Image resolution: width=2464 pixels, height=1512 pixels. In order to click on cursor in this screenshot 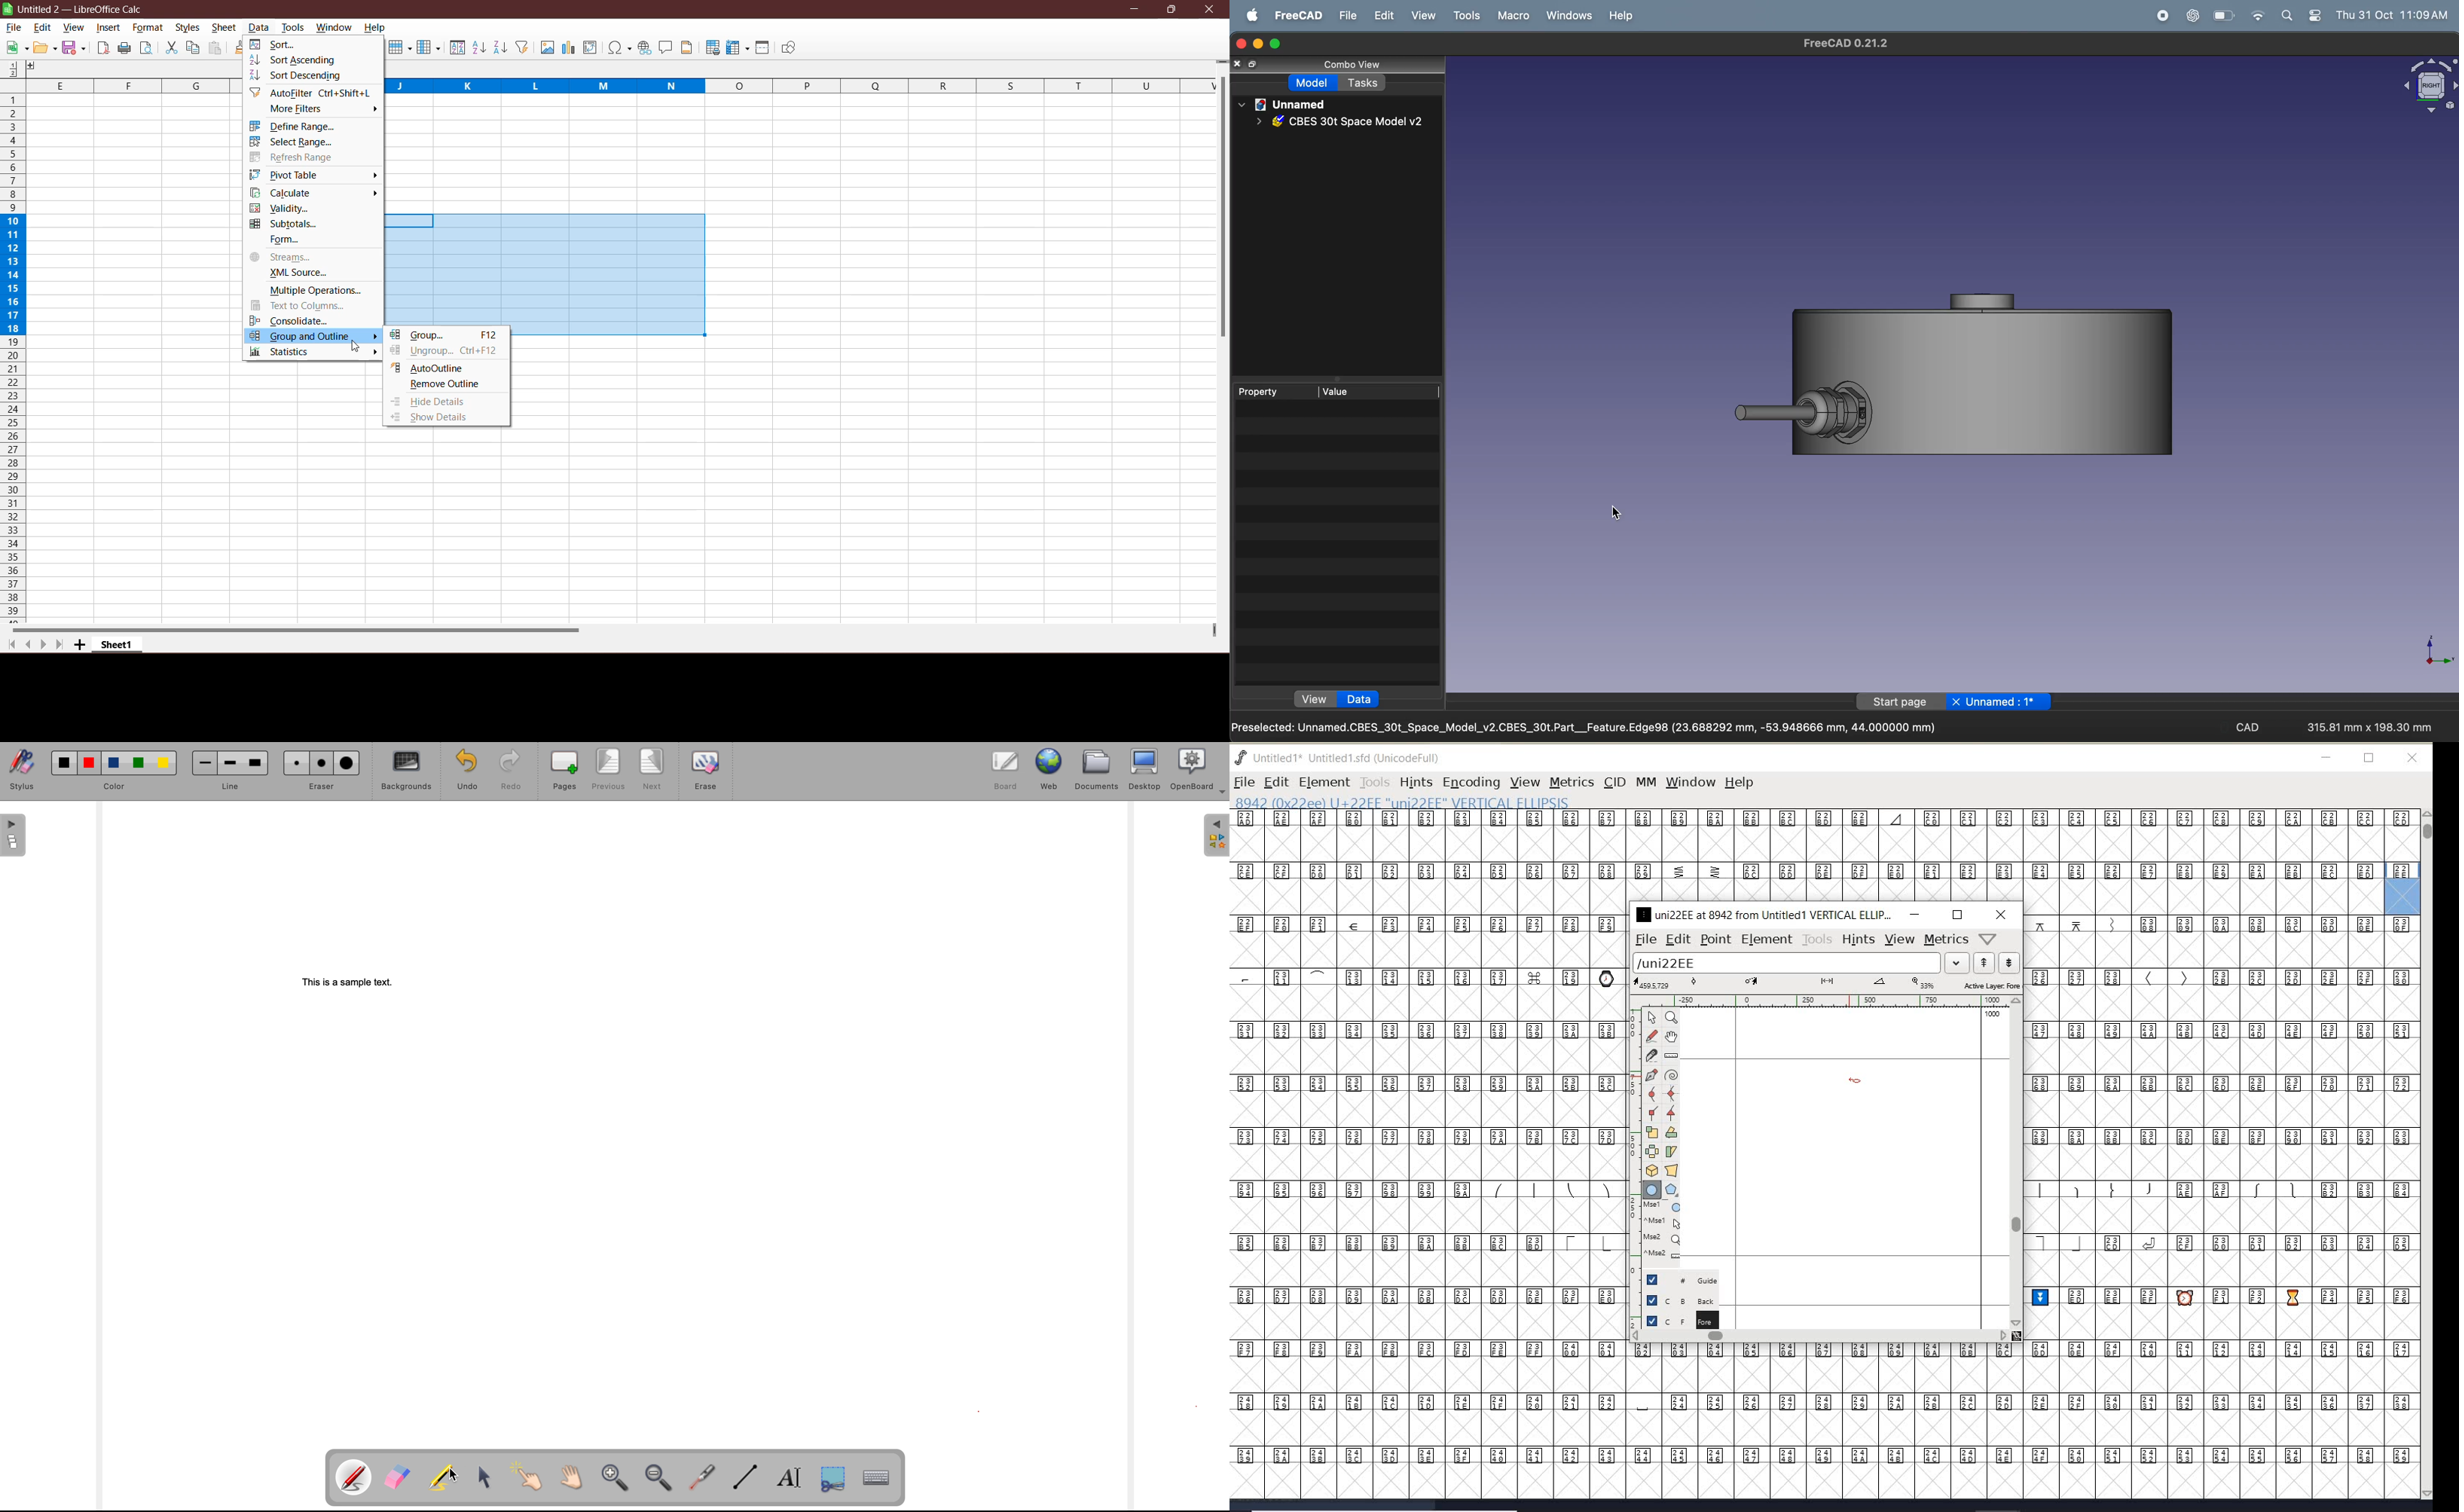, I will do `click(352, 347)`.